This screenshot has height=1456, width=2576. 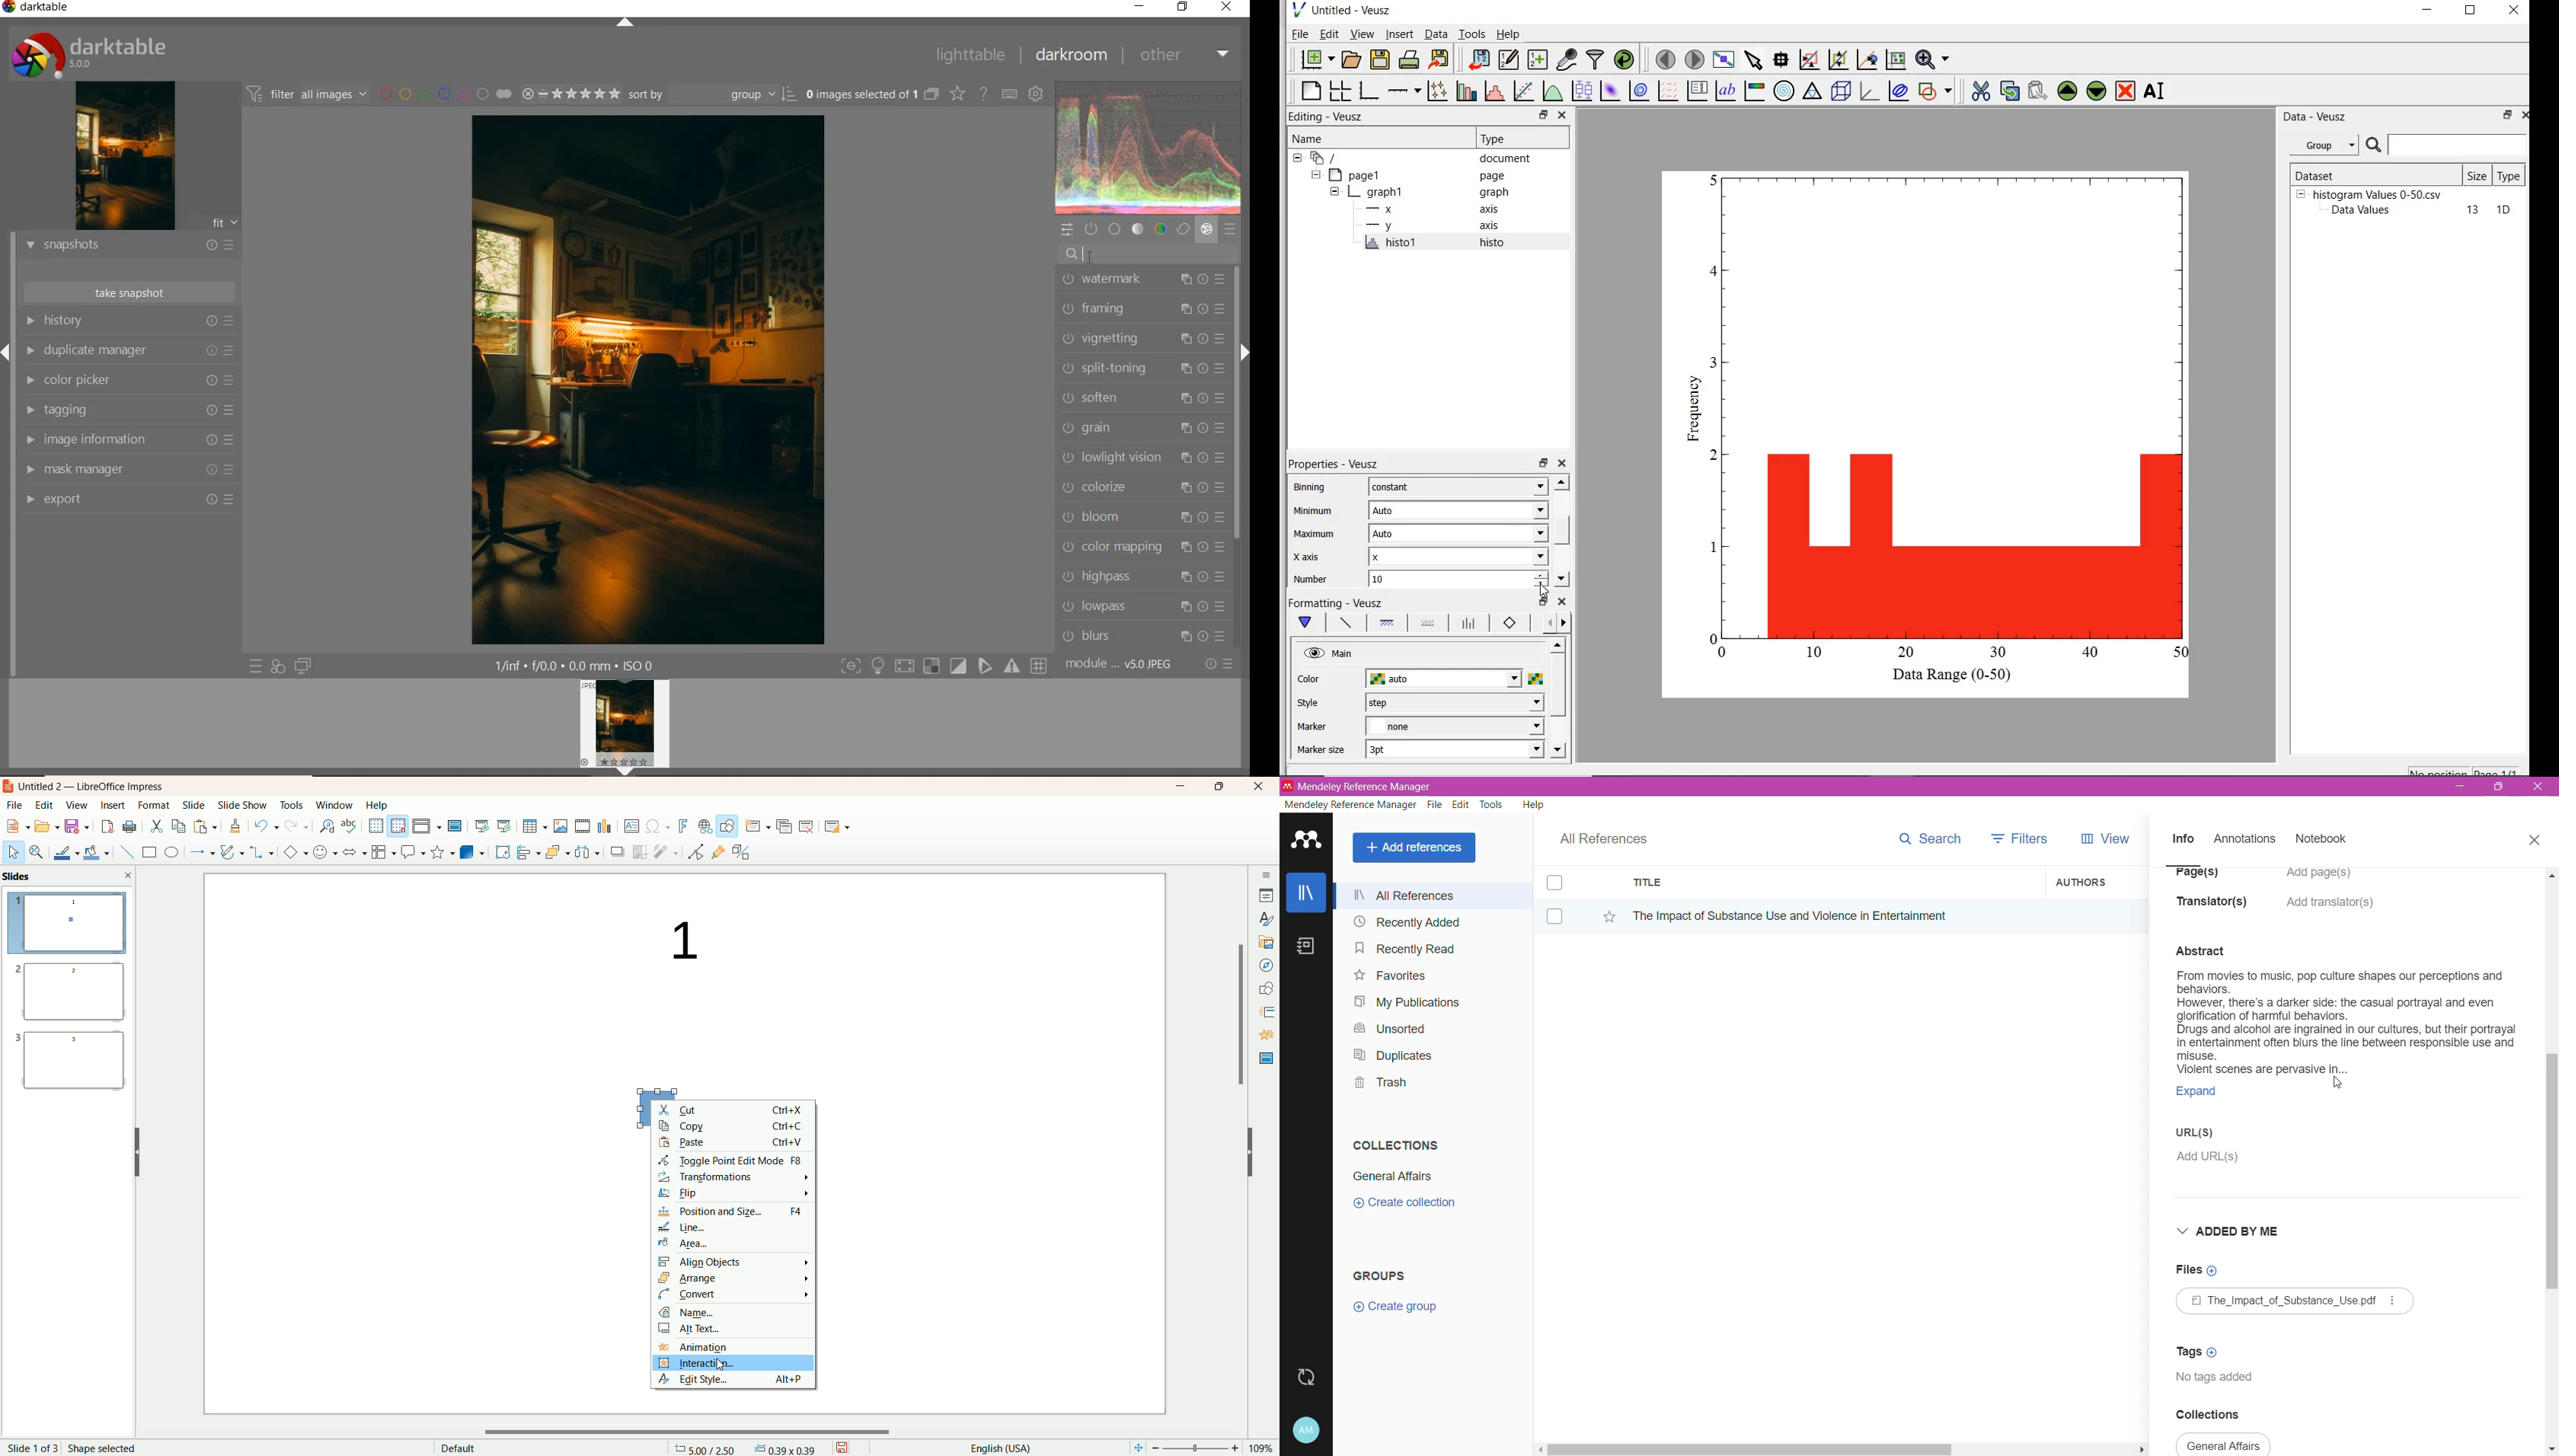 What do you see at coordinates (940, 665) in the screenshot?
I see `toggle modes` at bounding box center [940, 665].